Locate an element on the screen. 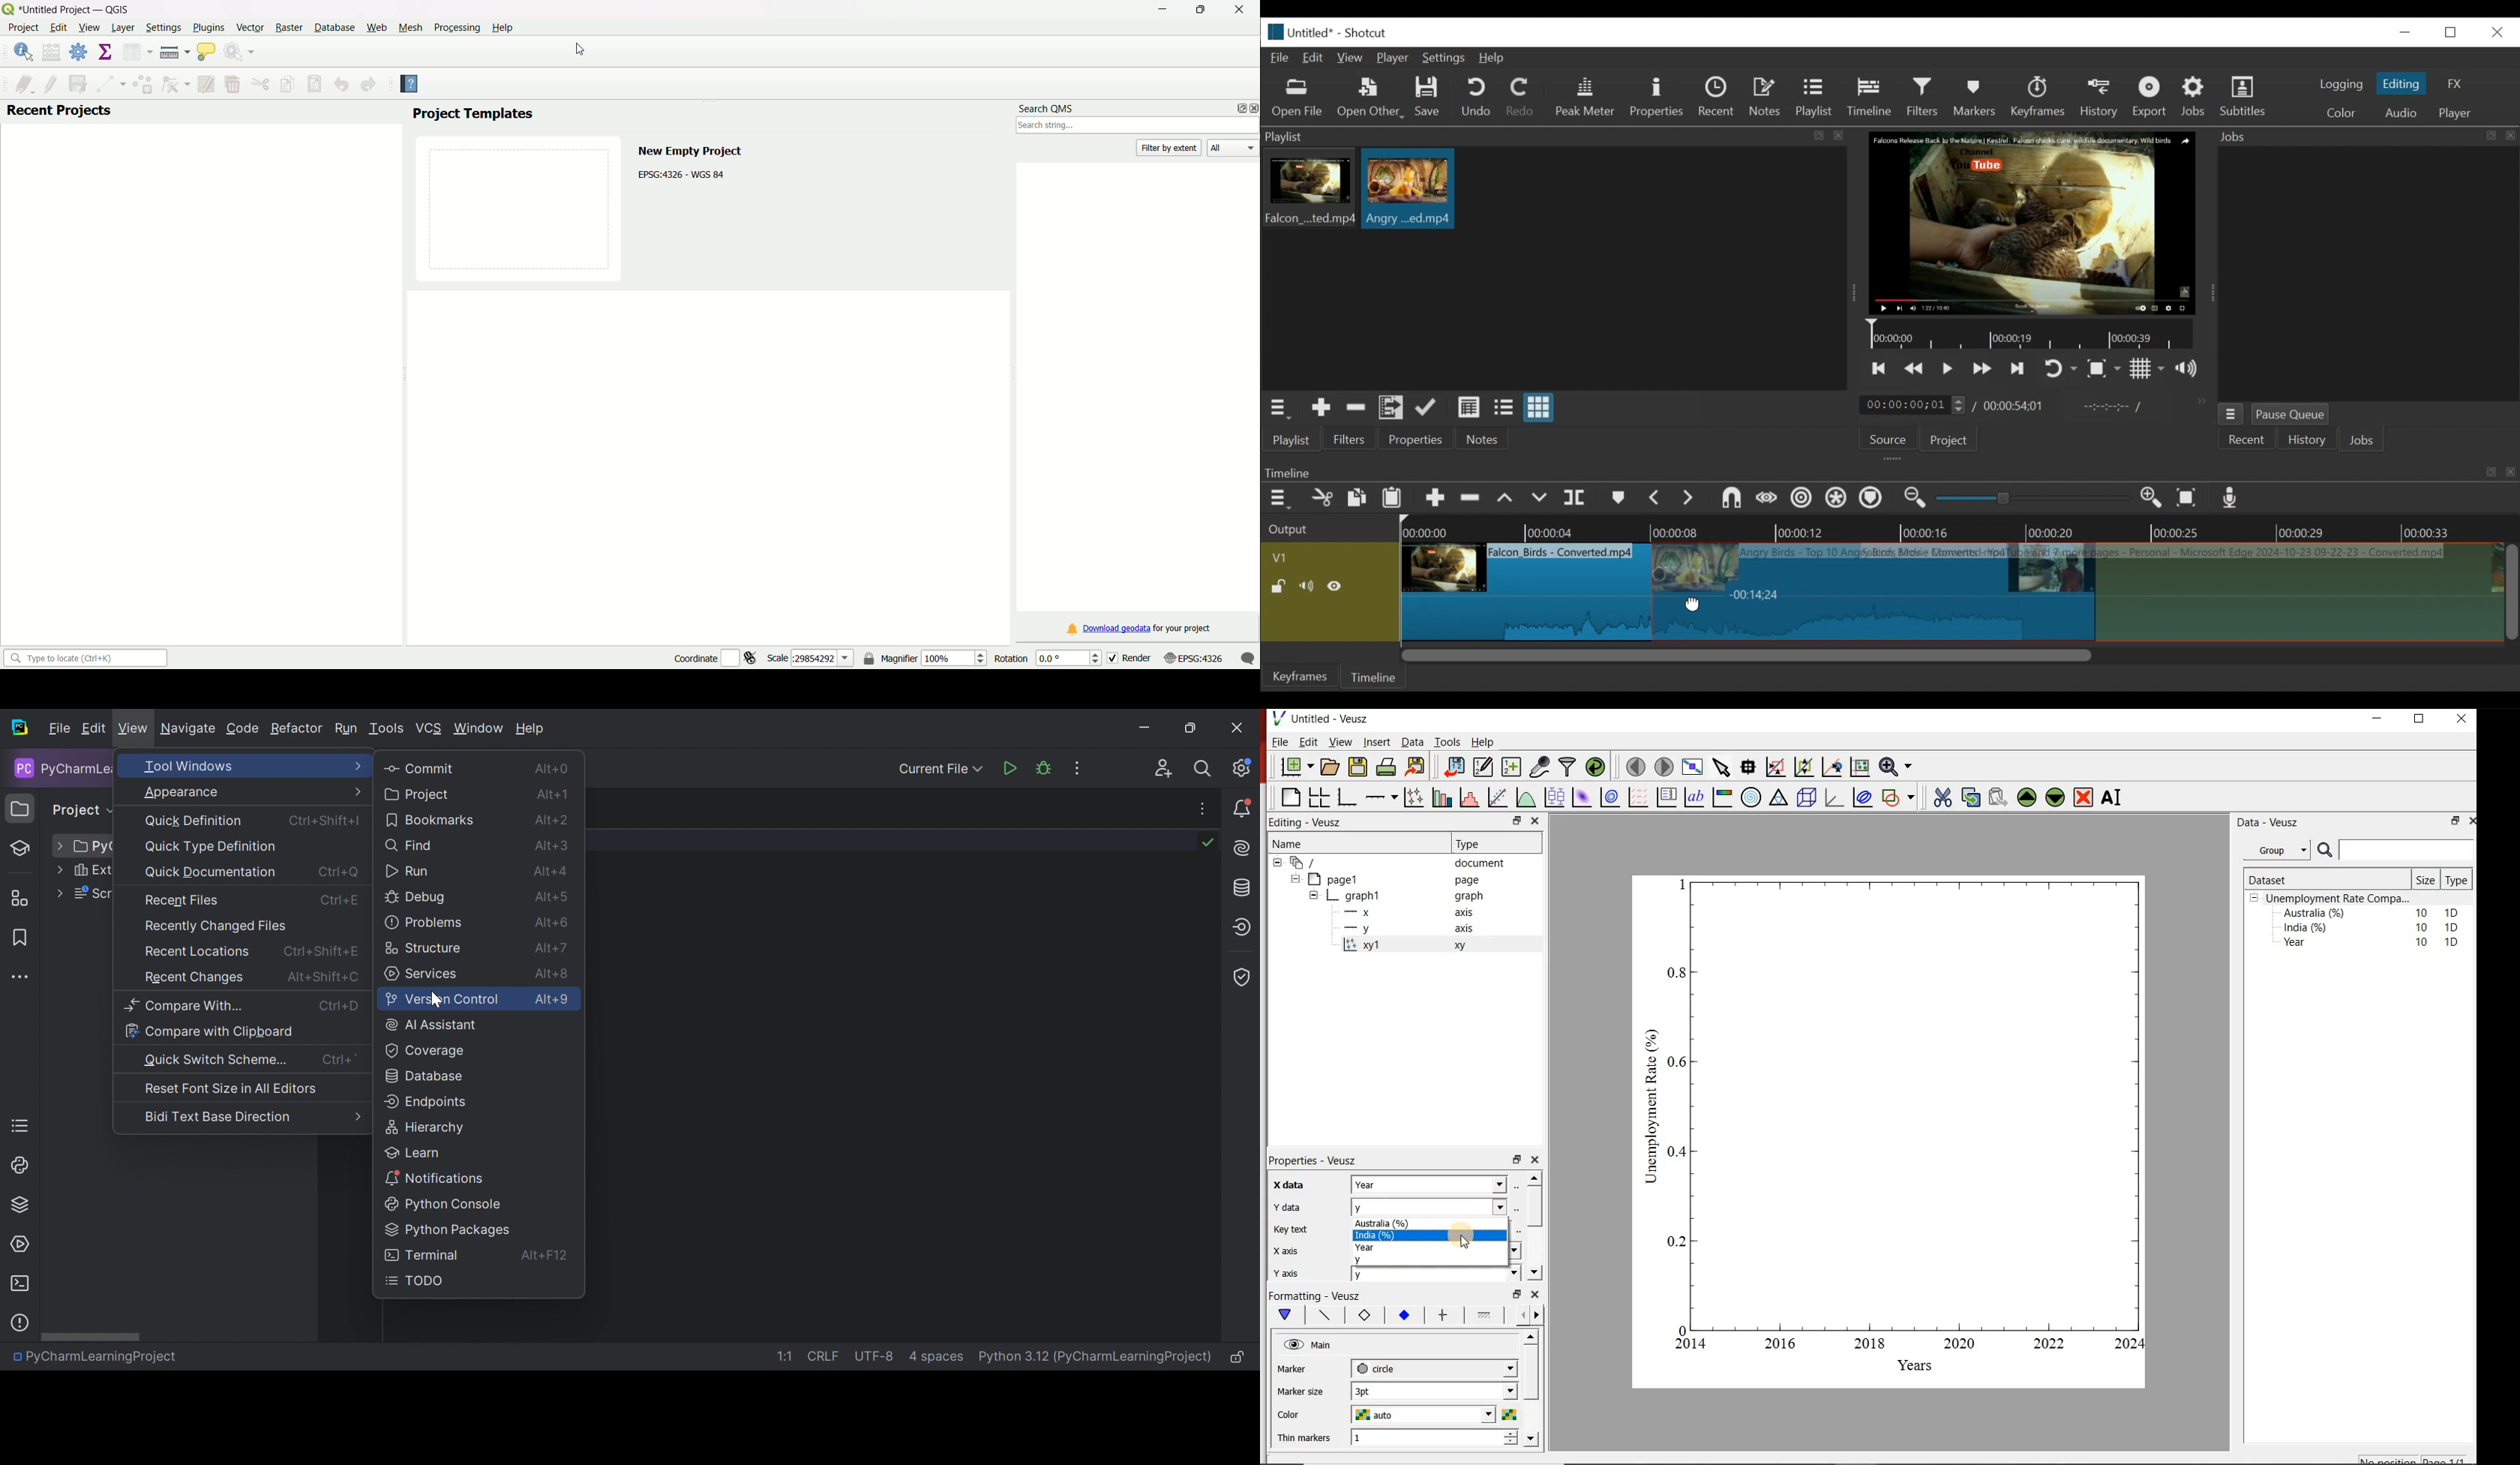  move to next page is located at coordinates (1665, 767).